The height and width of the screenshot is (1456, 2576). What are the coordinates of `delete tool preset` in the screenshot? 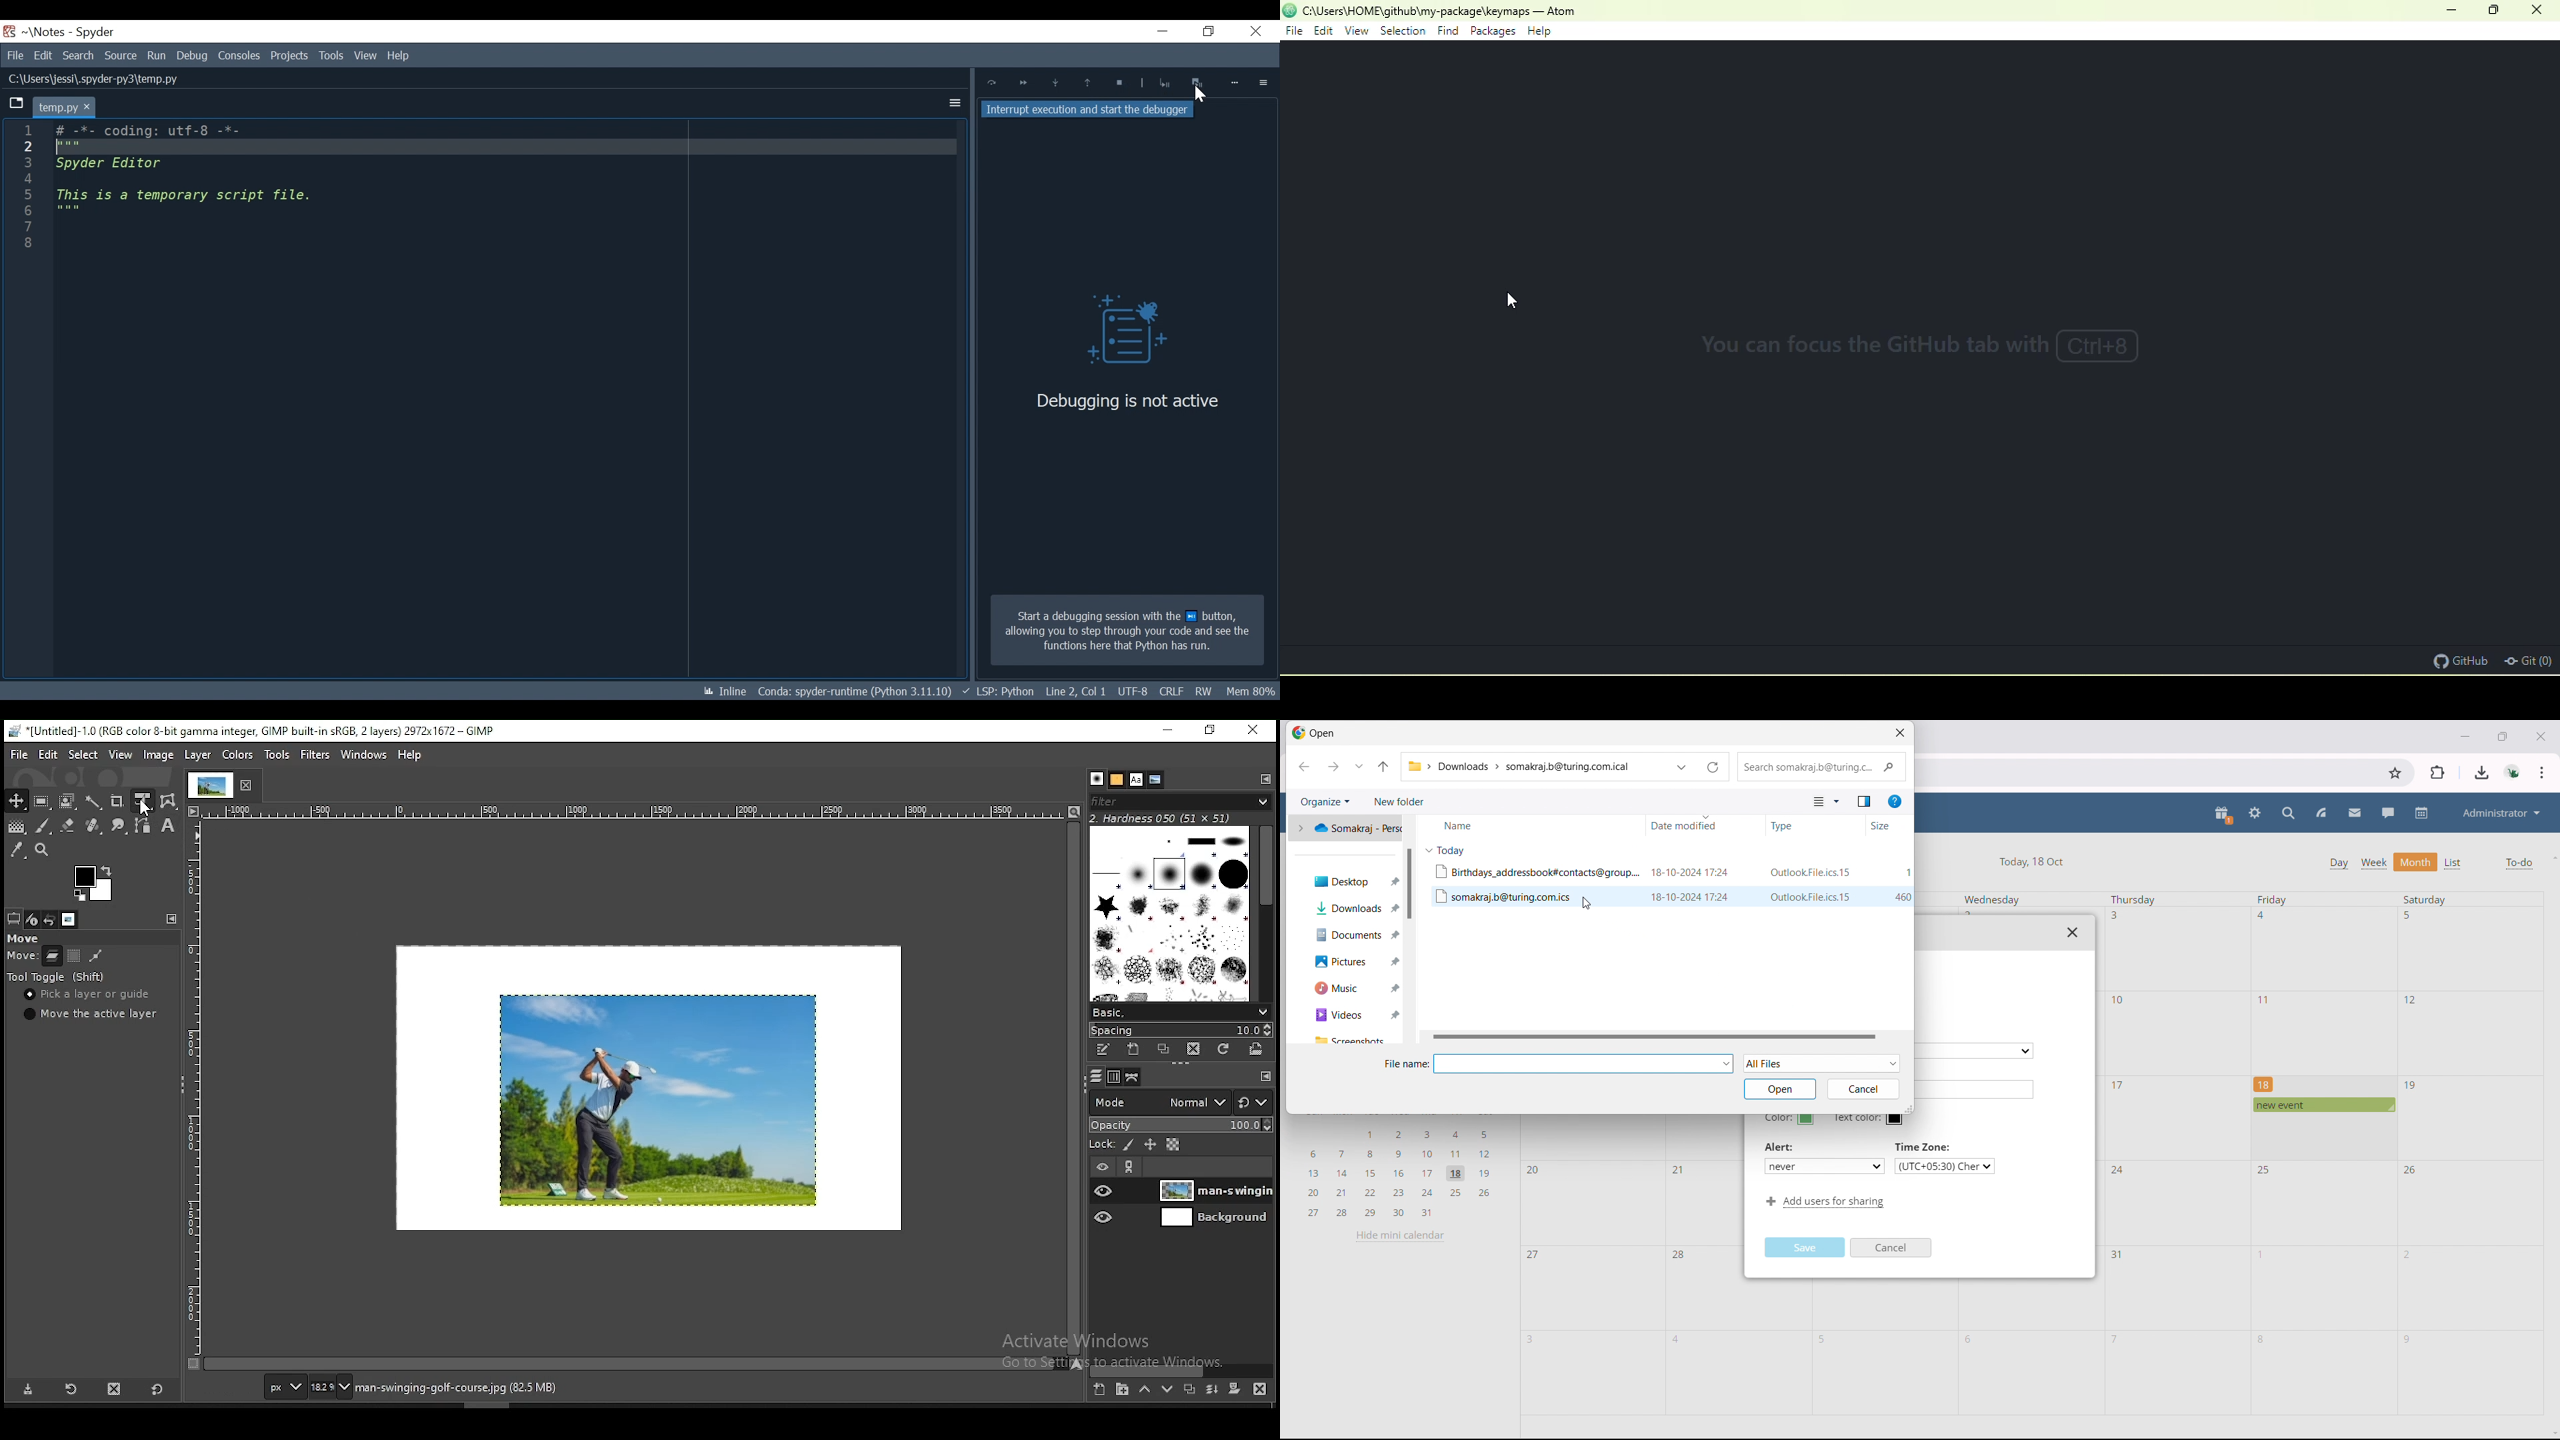 It's located at (116, 1388).